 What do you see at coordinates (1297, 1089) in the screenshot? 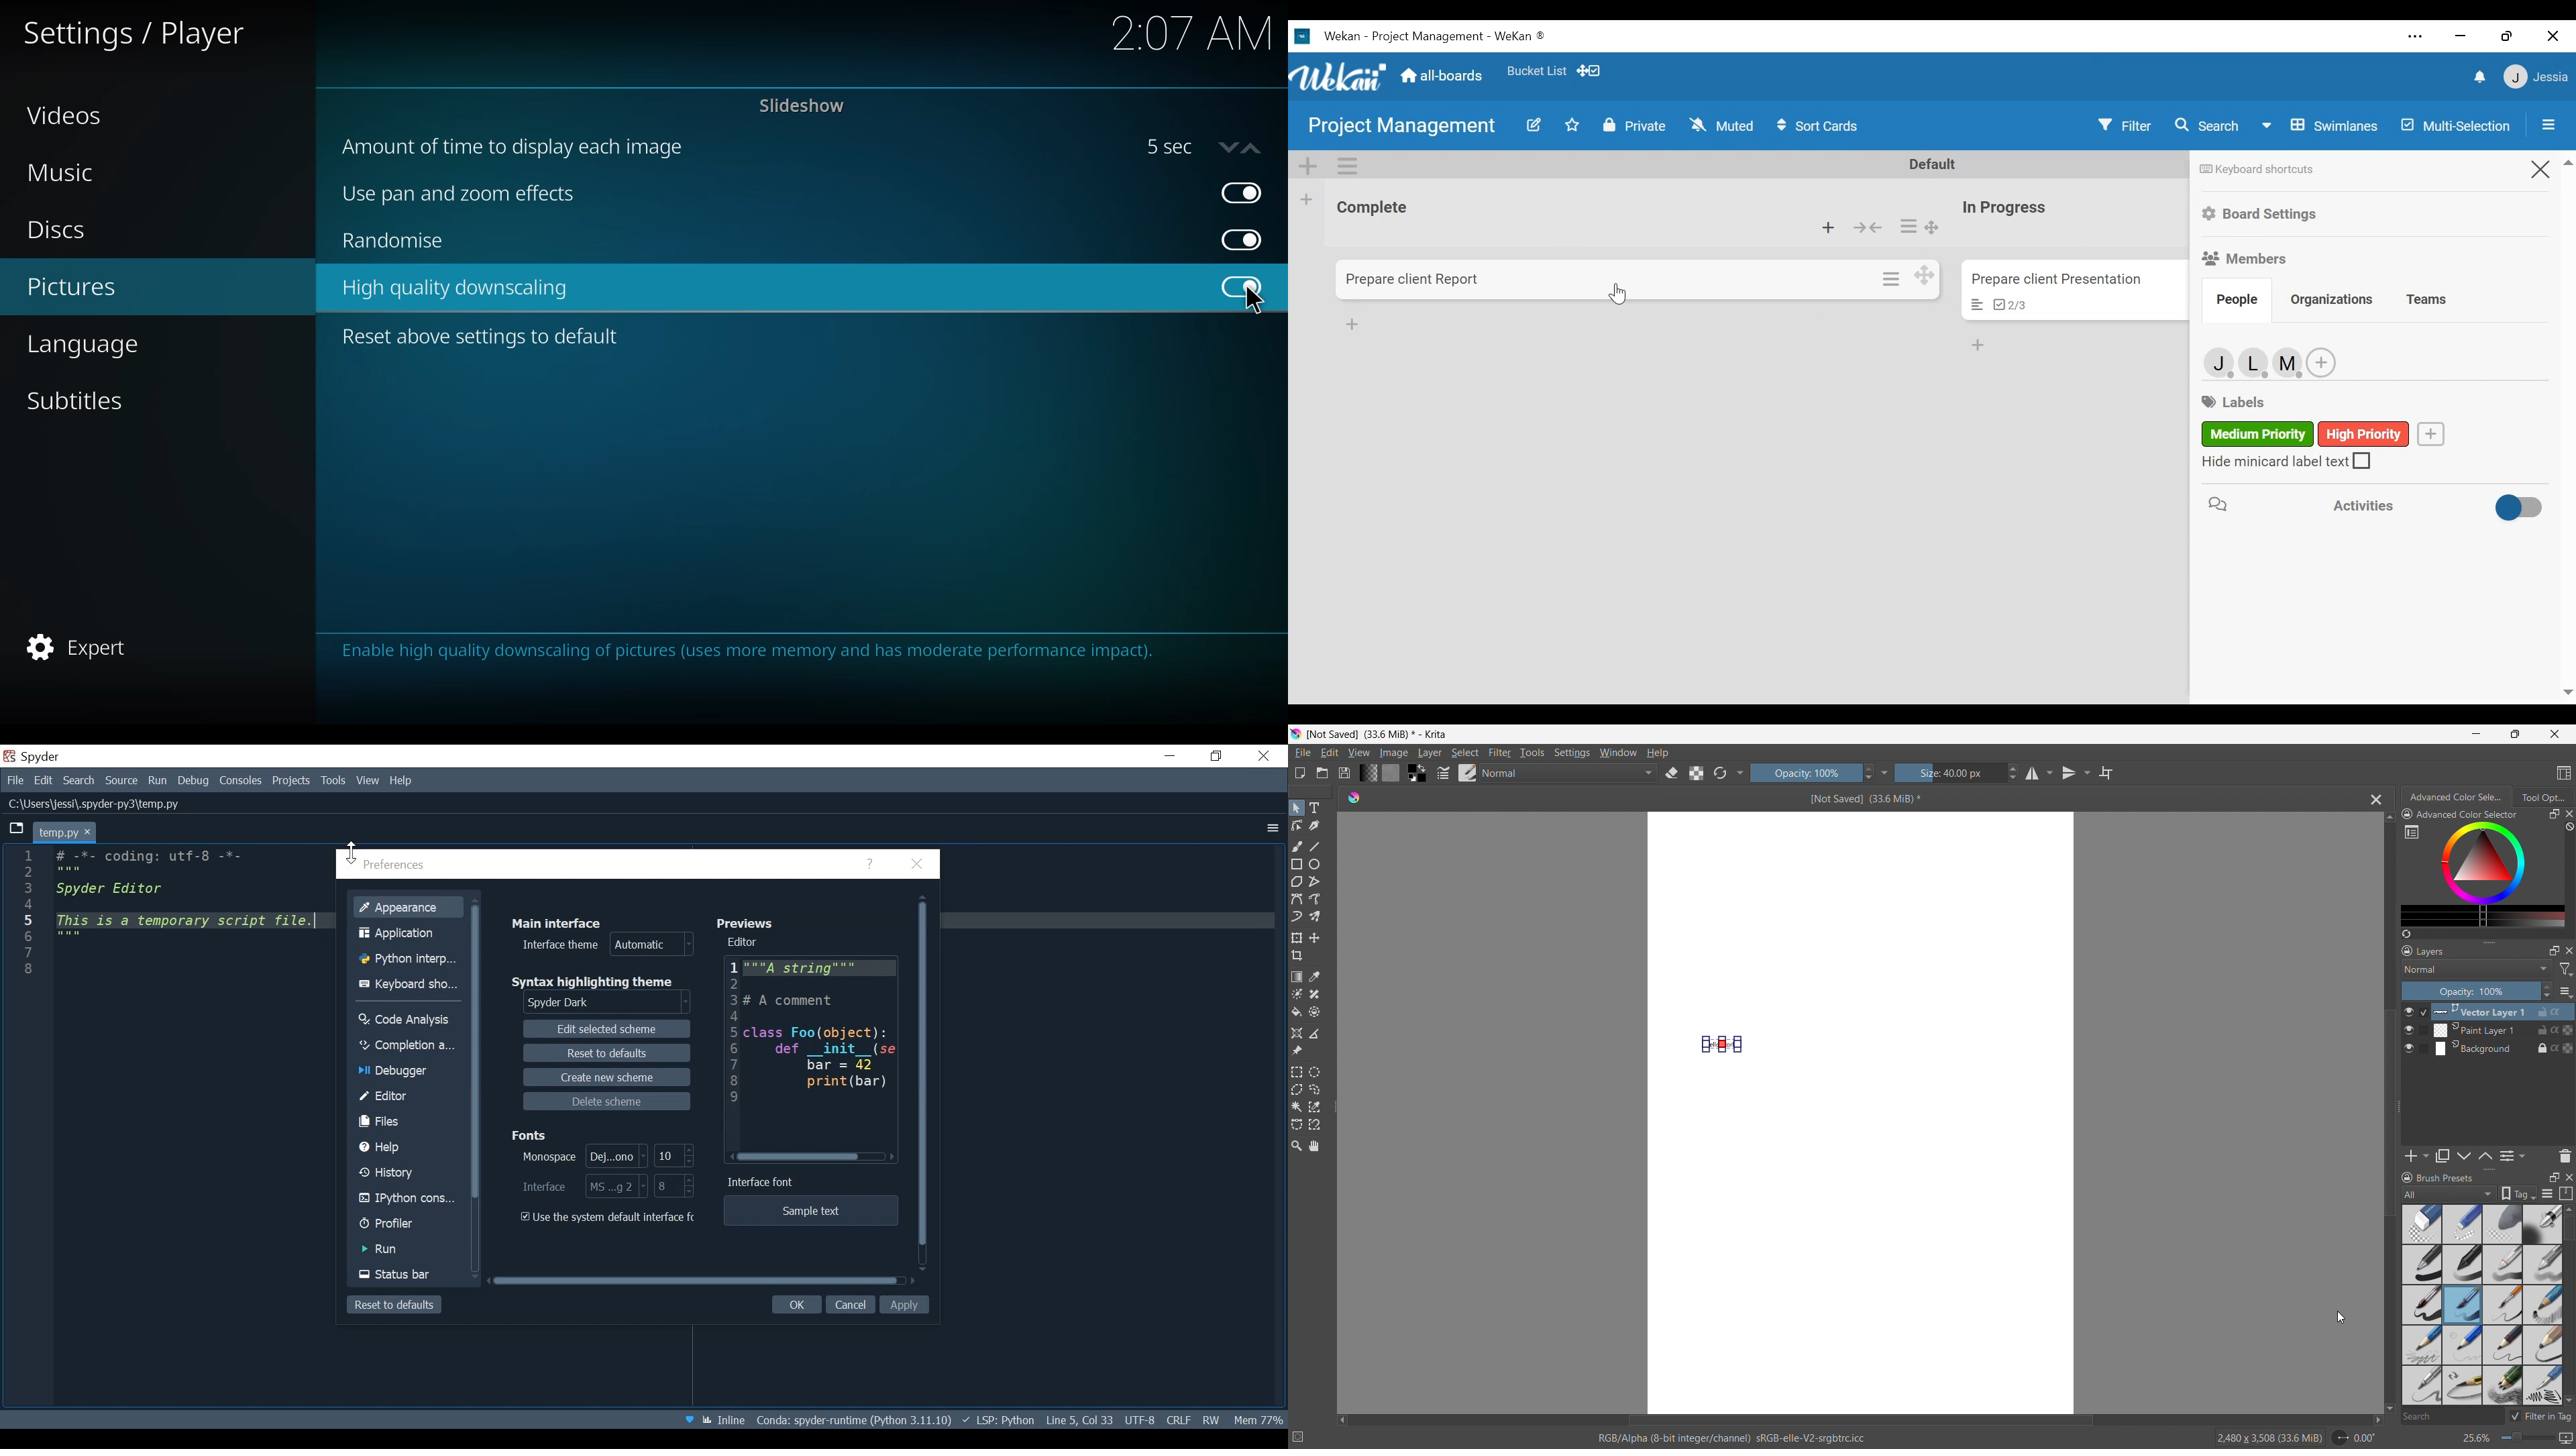
I see `polygonal selection tool` at bounding box center [1297, 1089].